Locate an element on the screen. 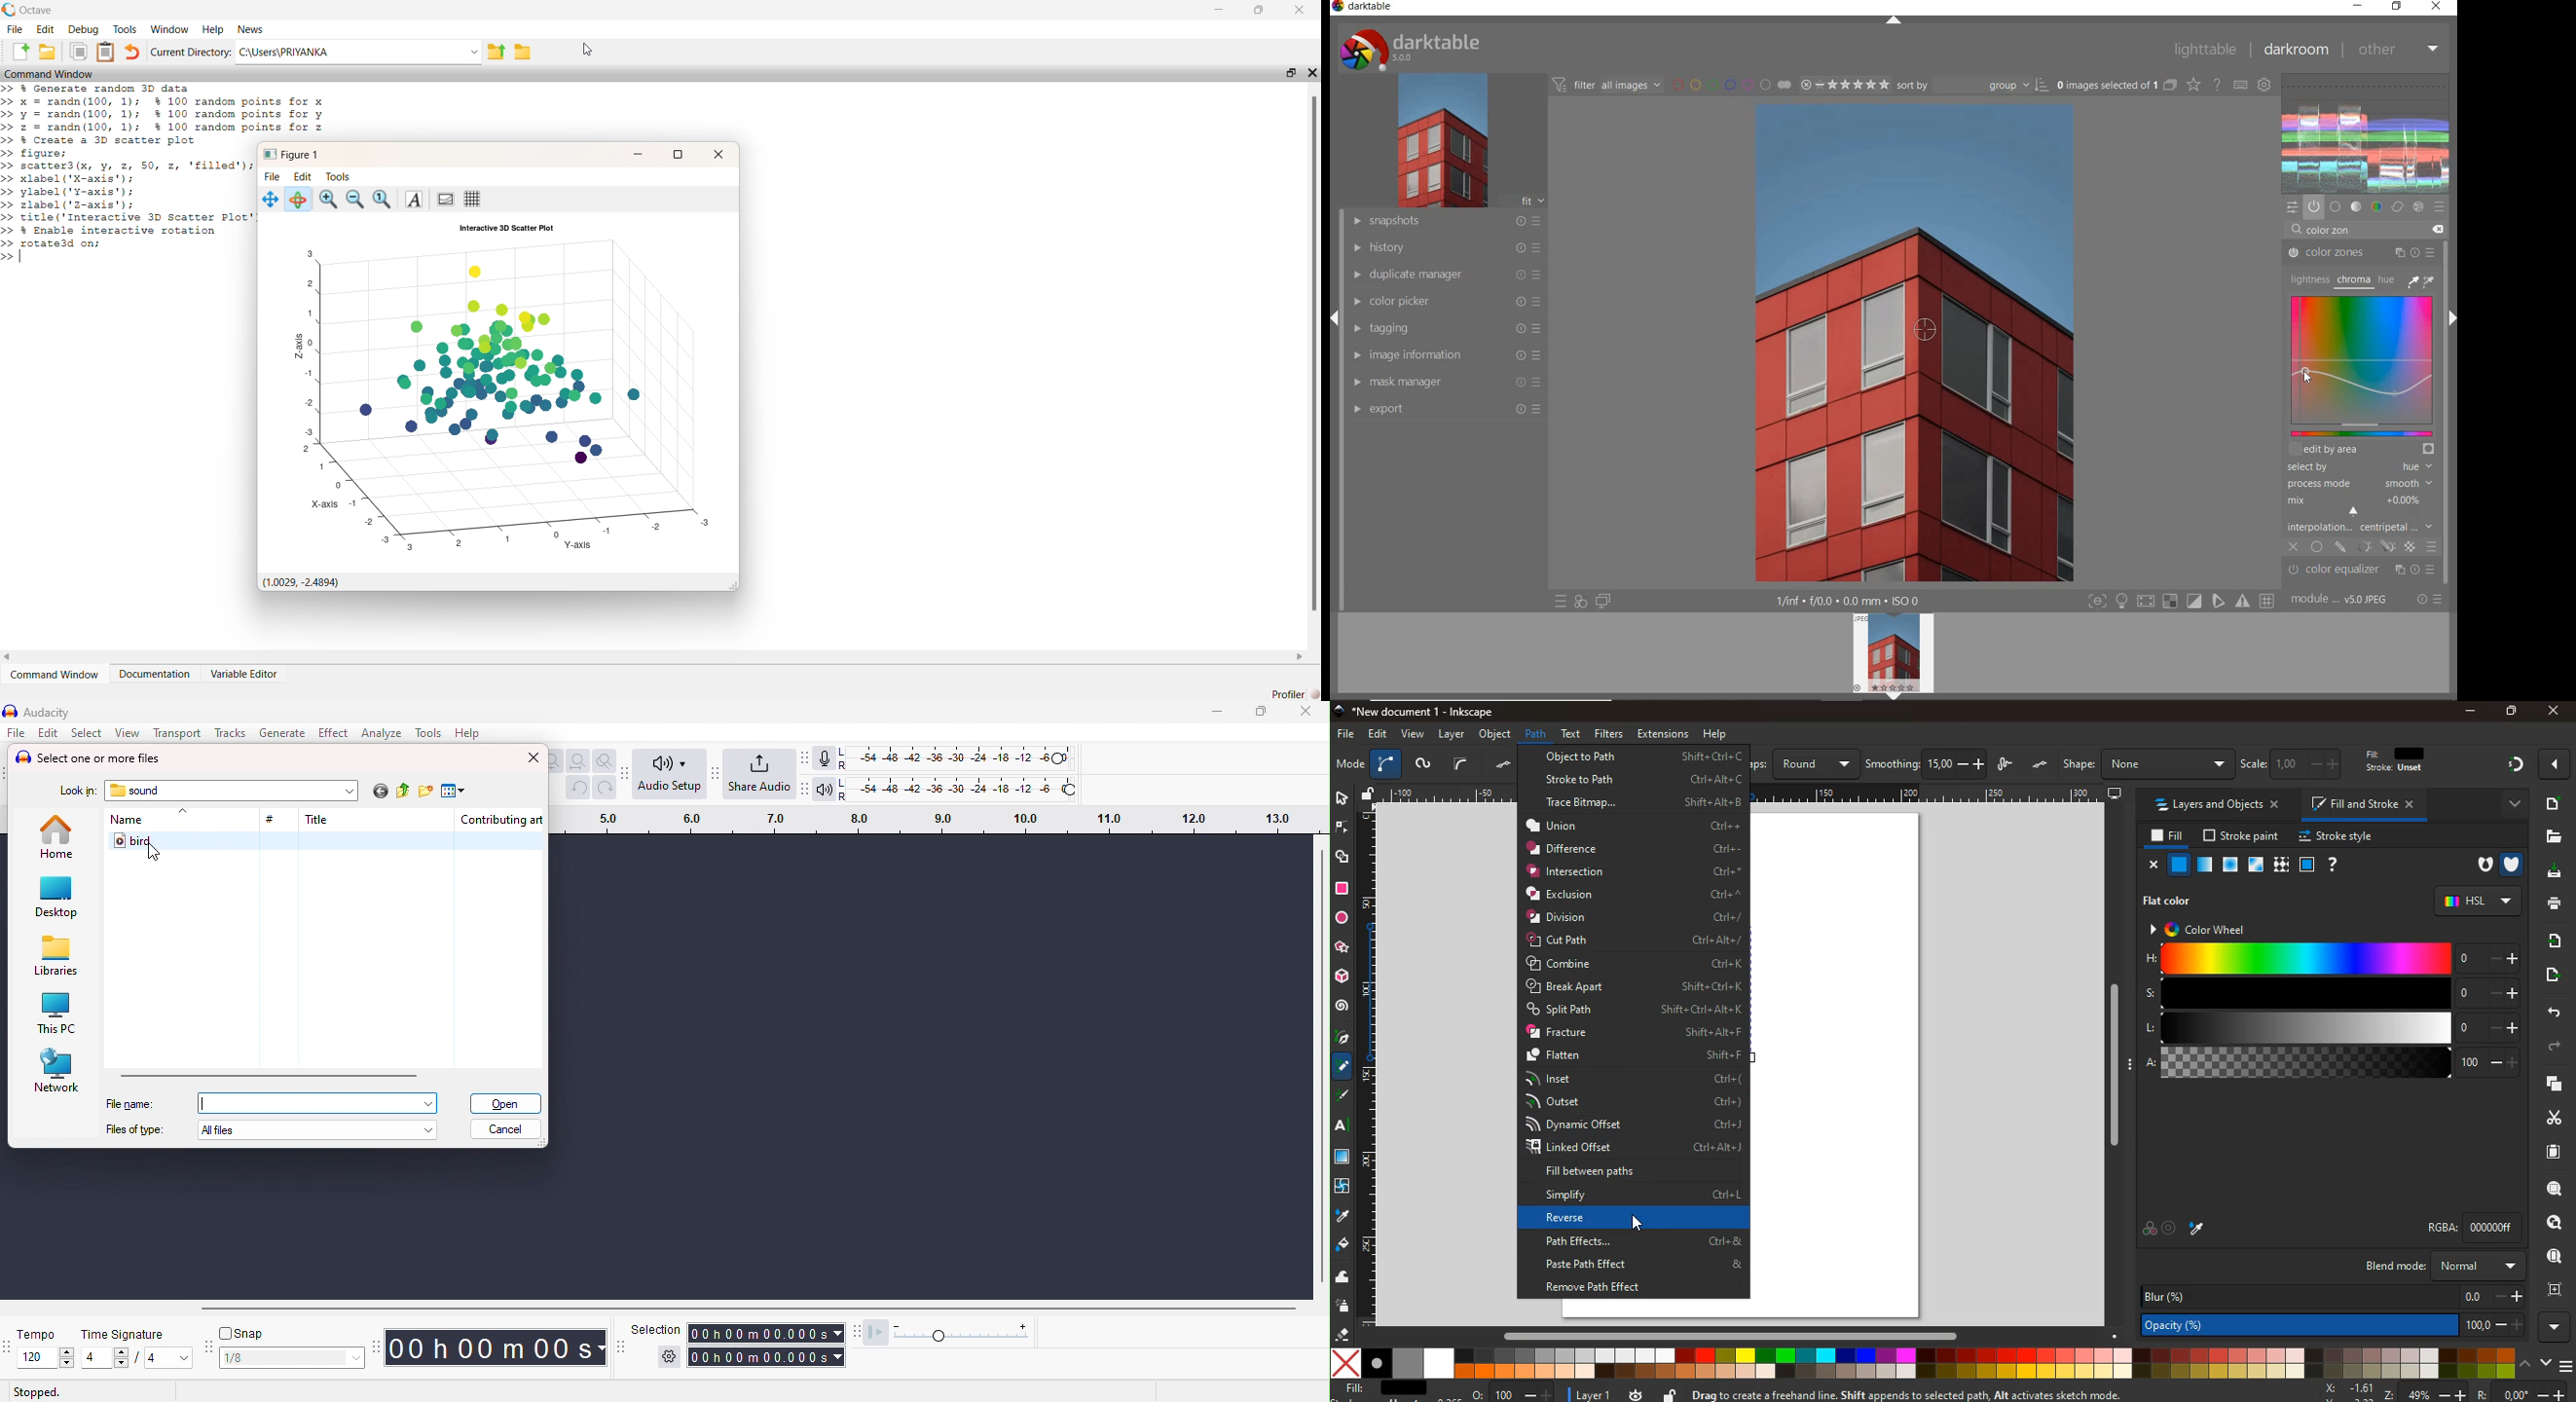  effect is located at coordinates (333, 732).